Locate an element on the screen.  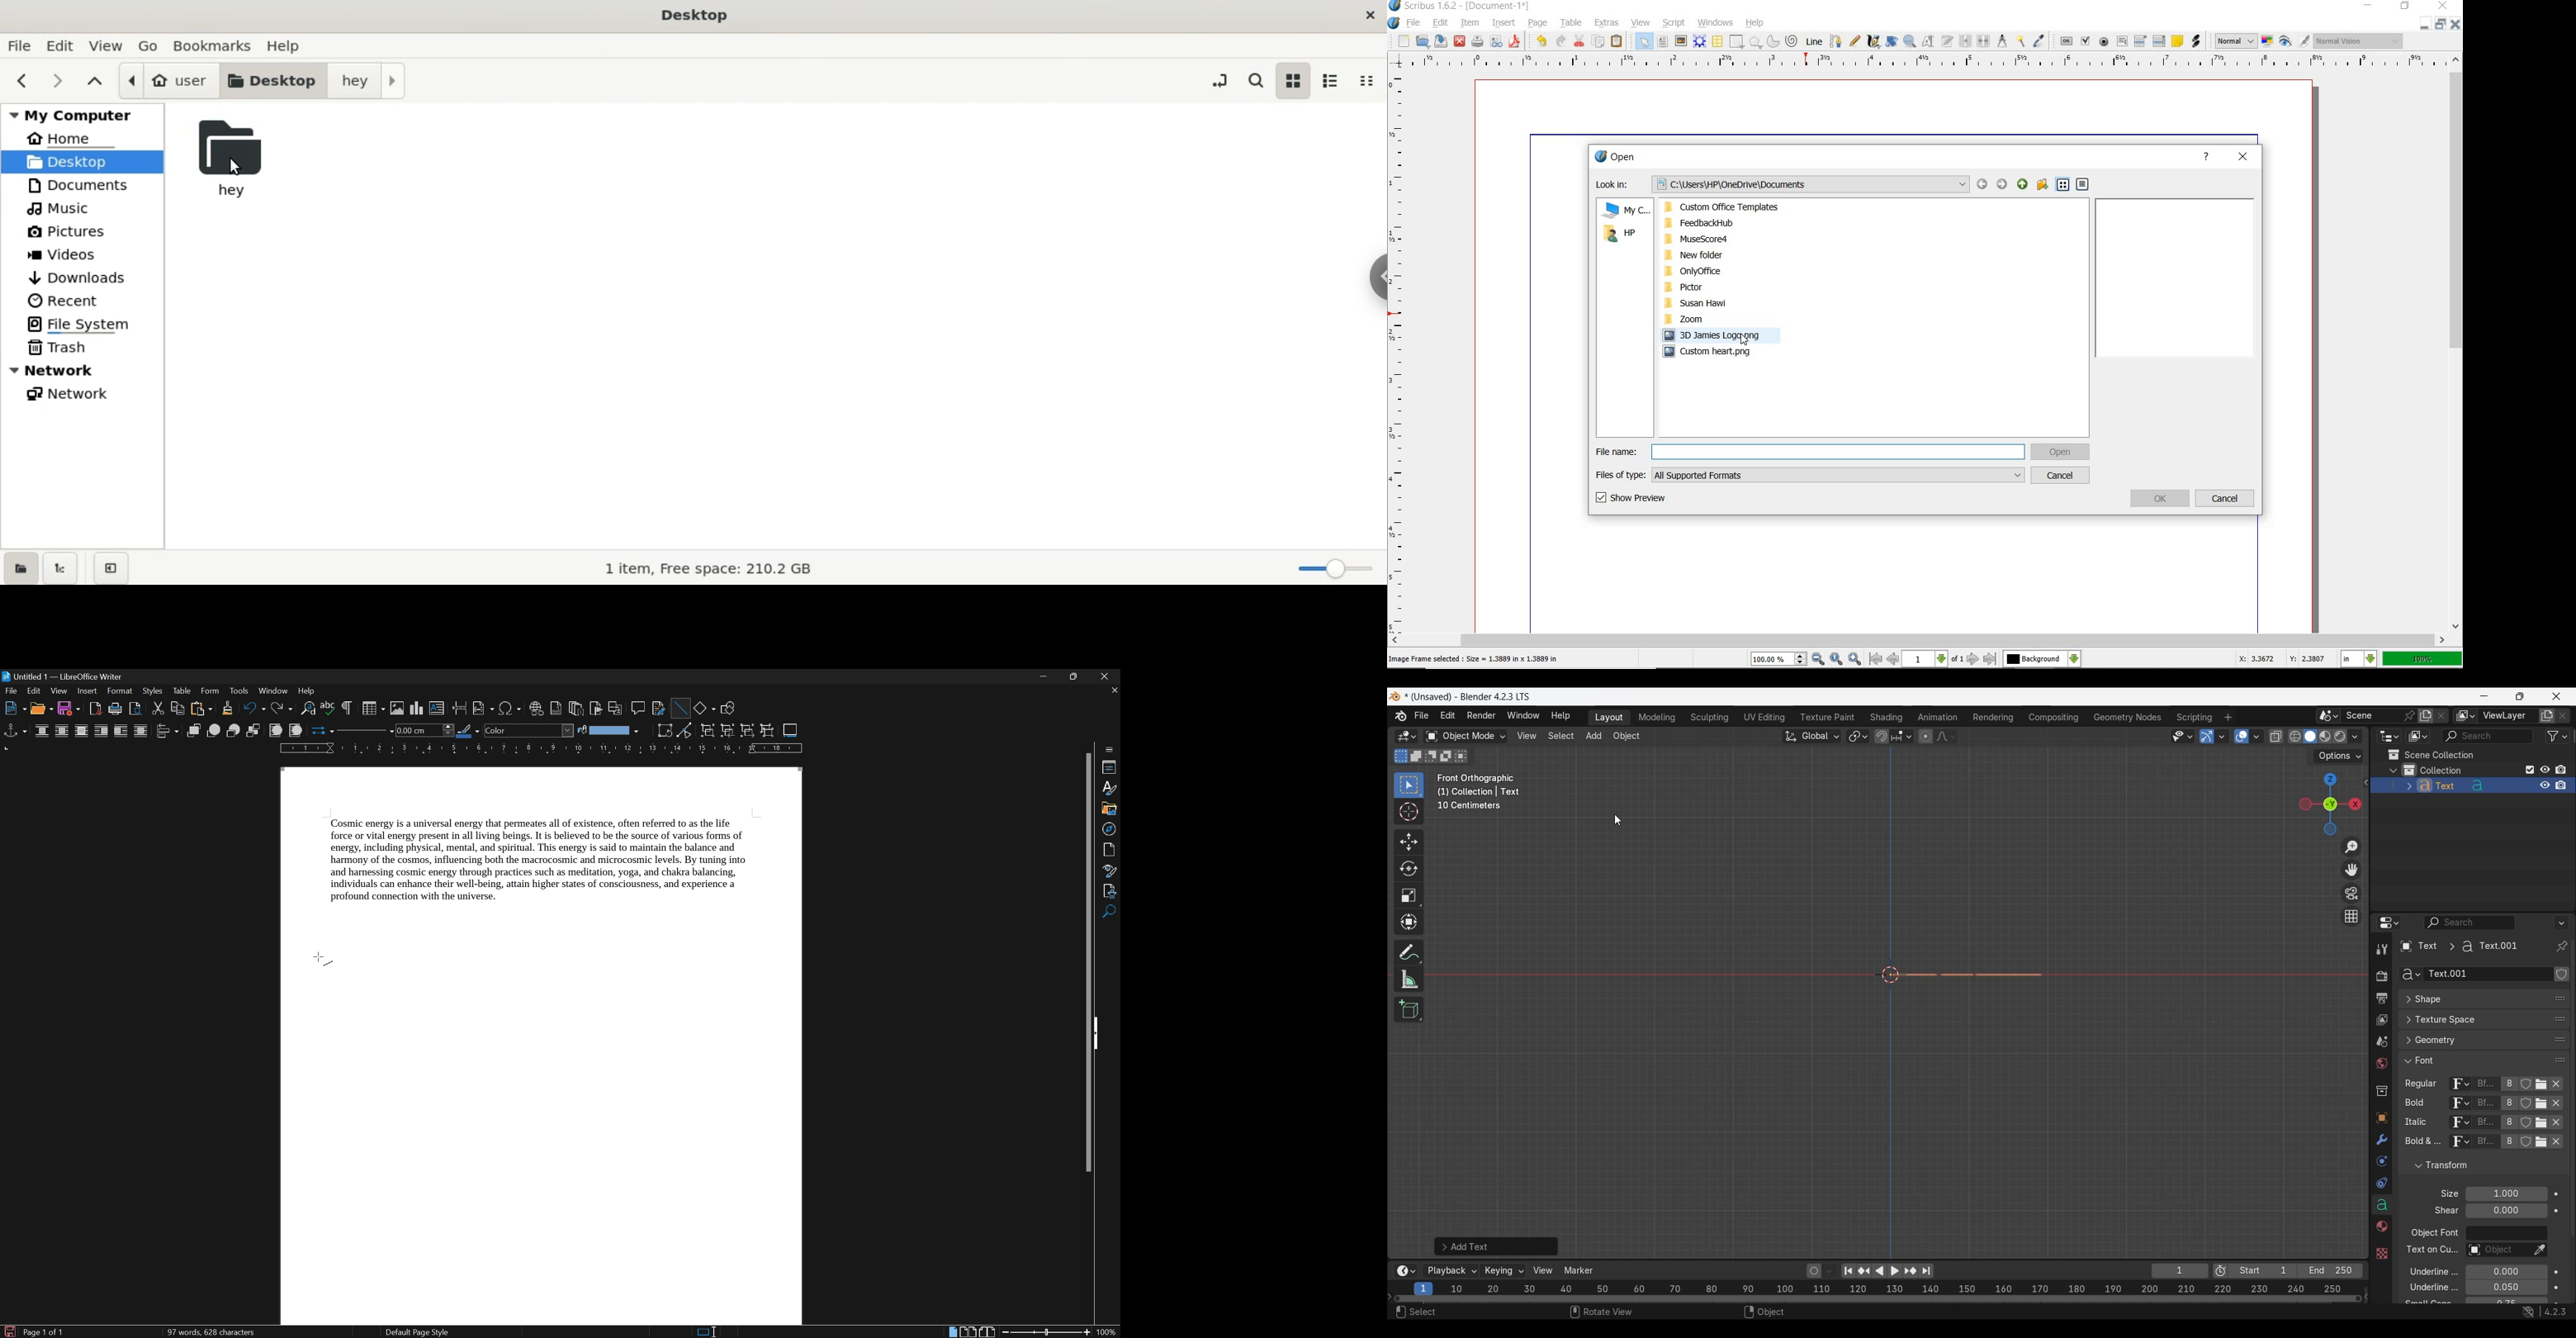
Select box is located at coordinates (1409, 785).